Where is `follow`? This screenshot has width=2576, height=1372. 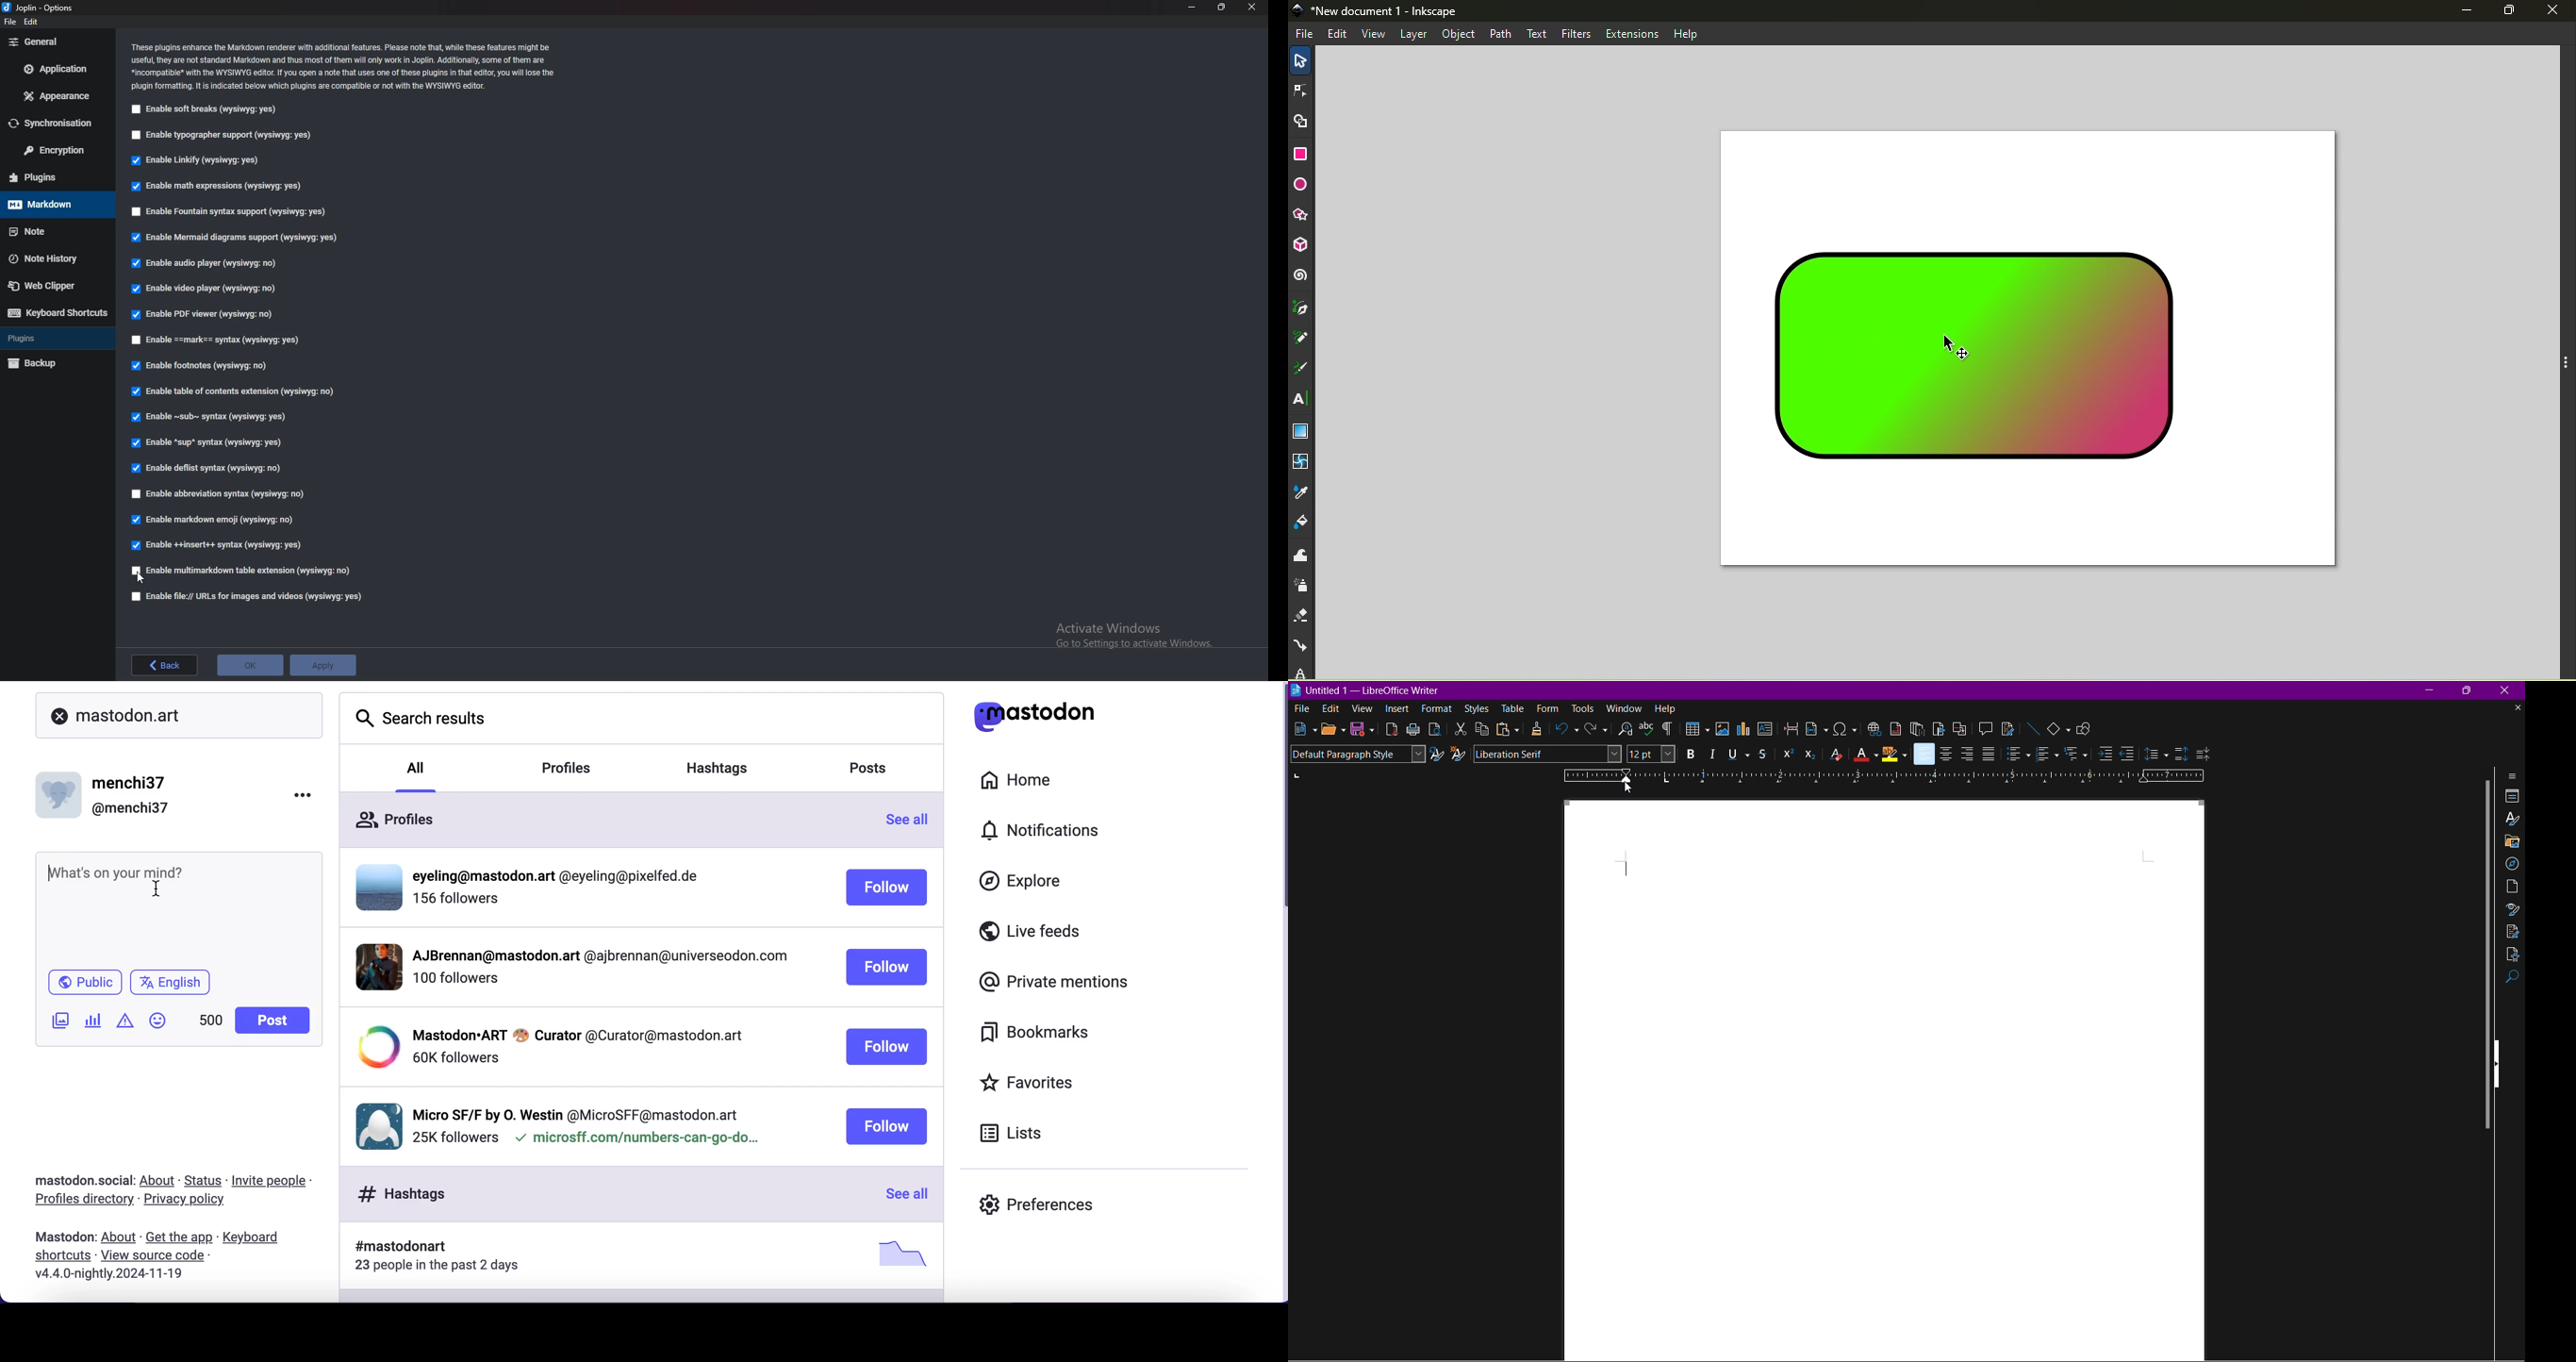
follow is located at coordinates (886, 1126).